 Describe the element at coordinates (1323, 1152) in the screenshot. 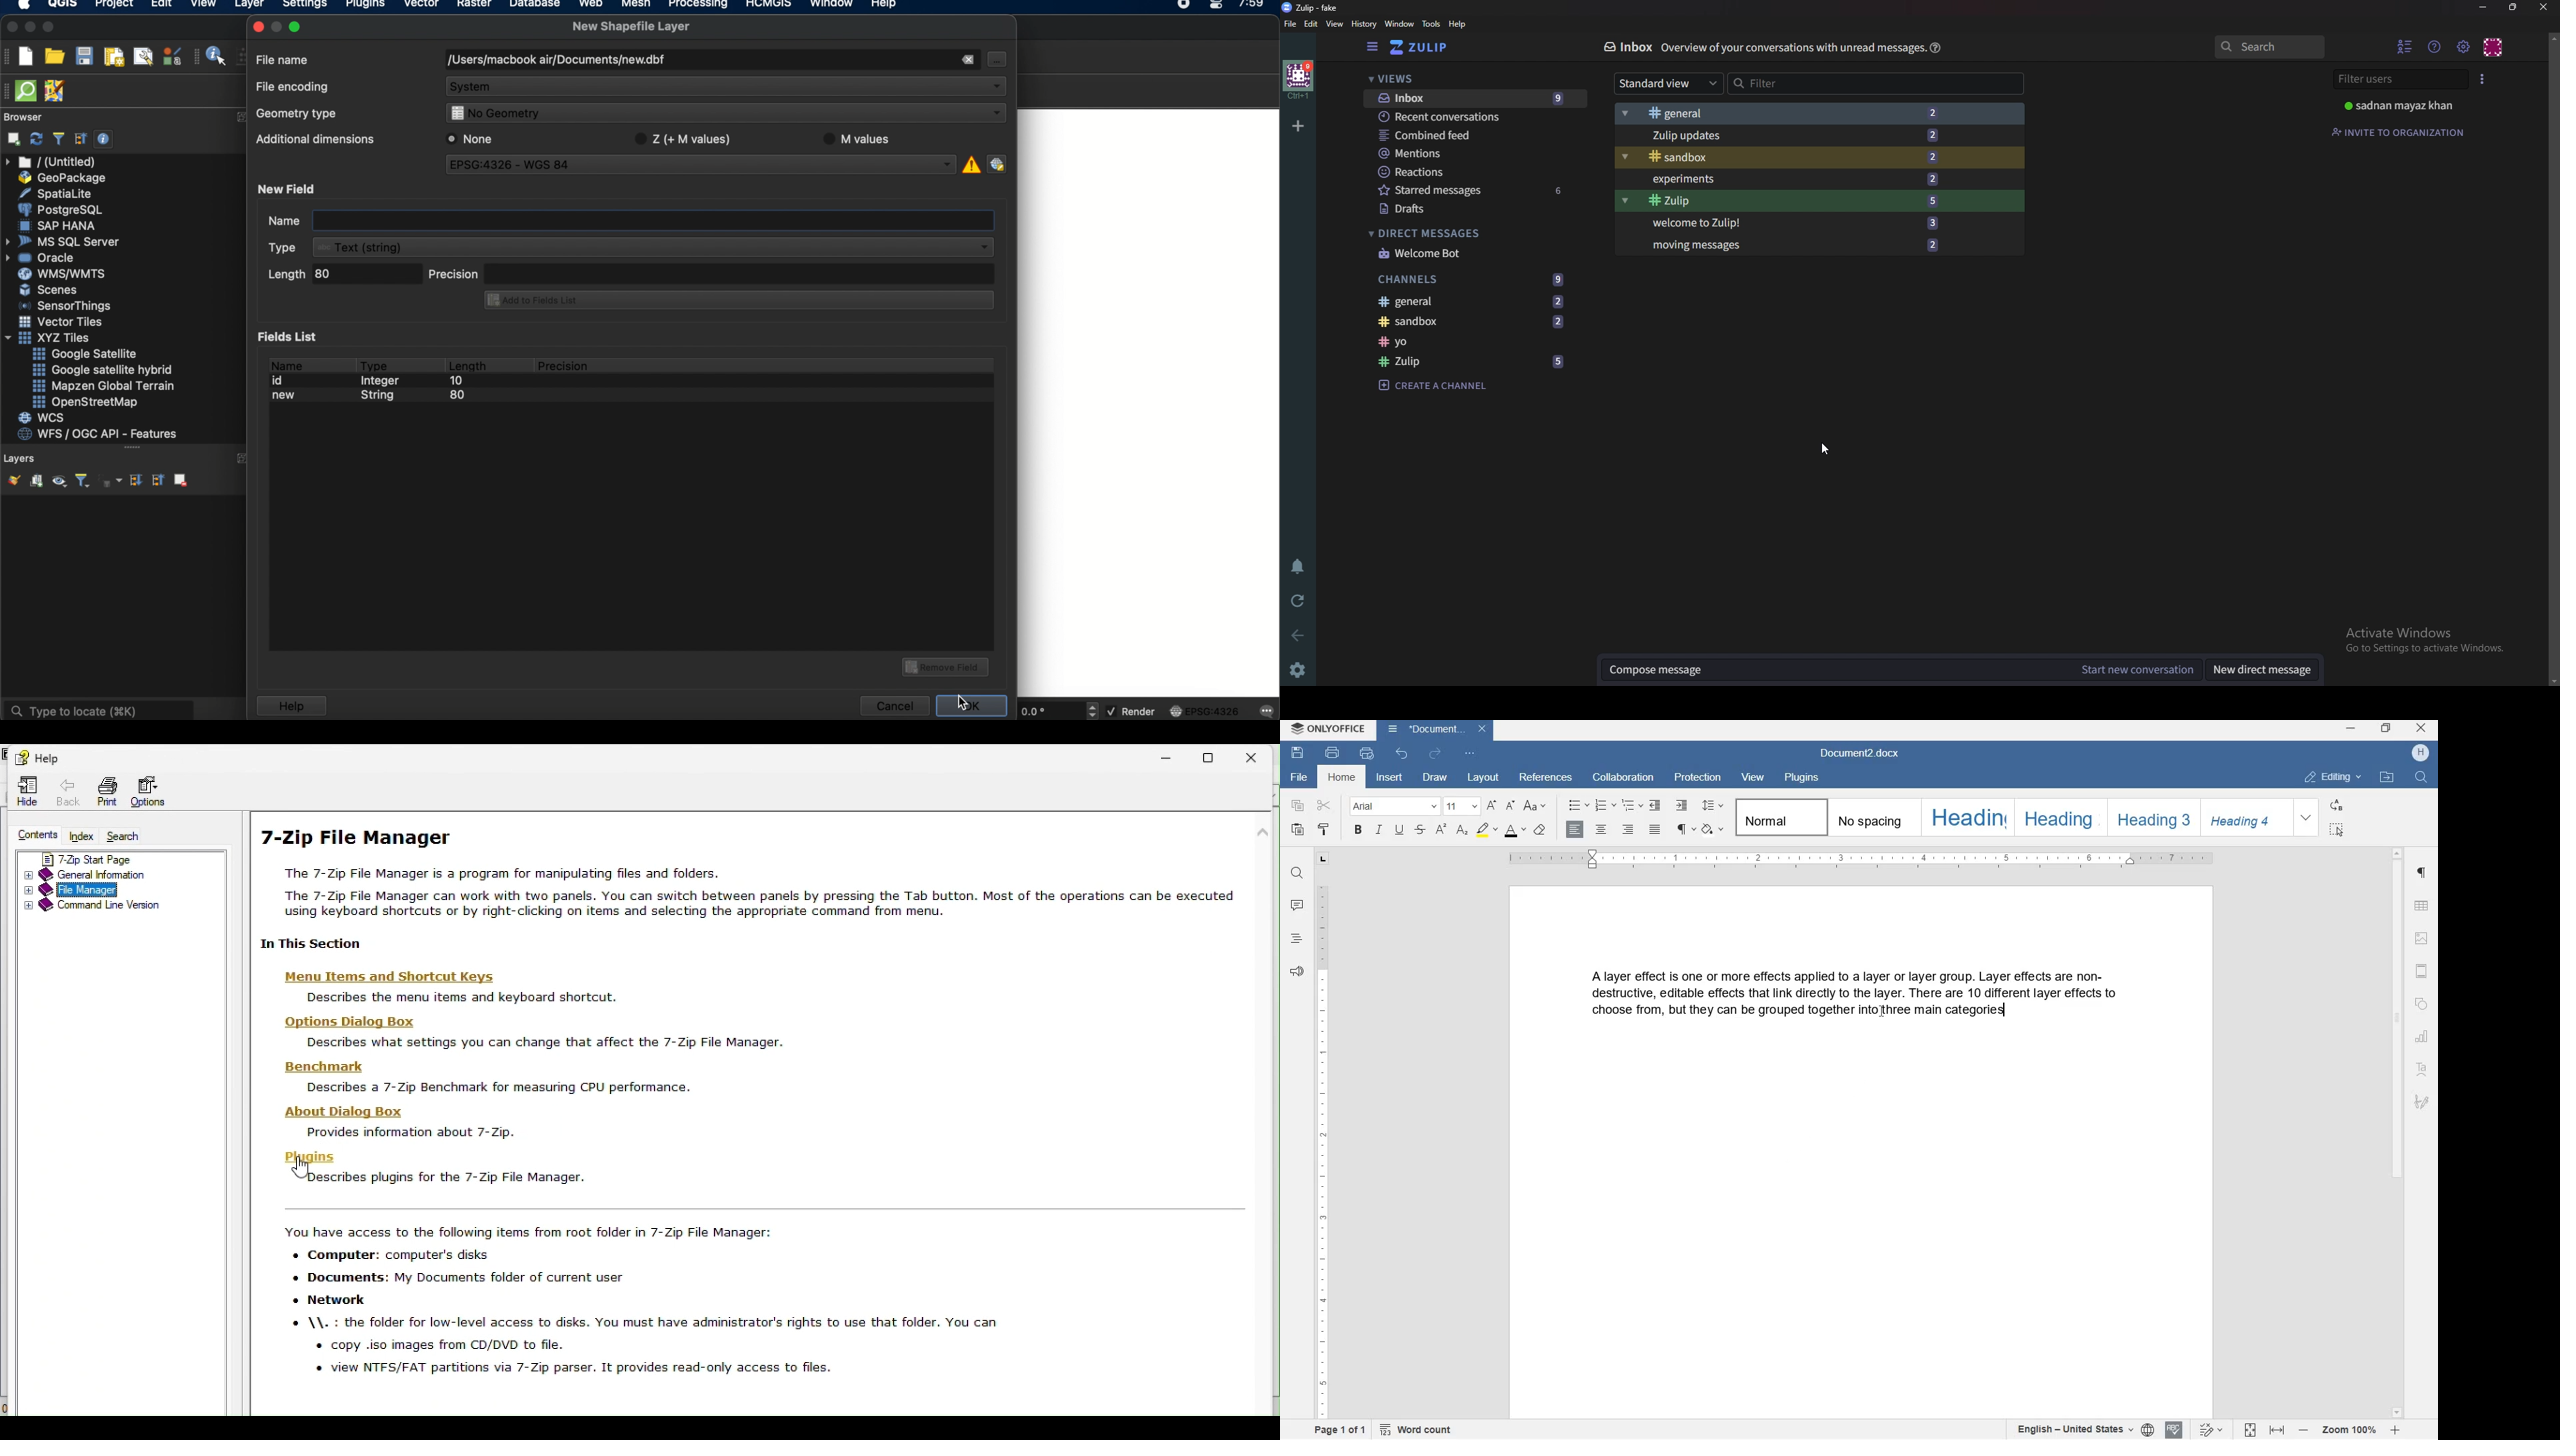

I see `ruler` at that location.